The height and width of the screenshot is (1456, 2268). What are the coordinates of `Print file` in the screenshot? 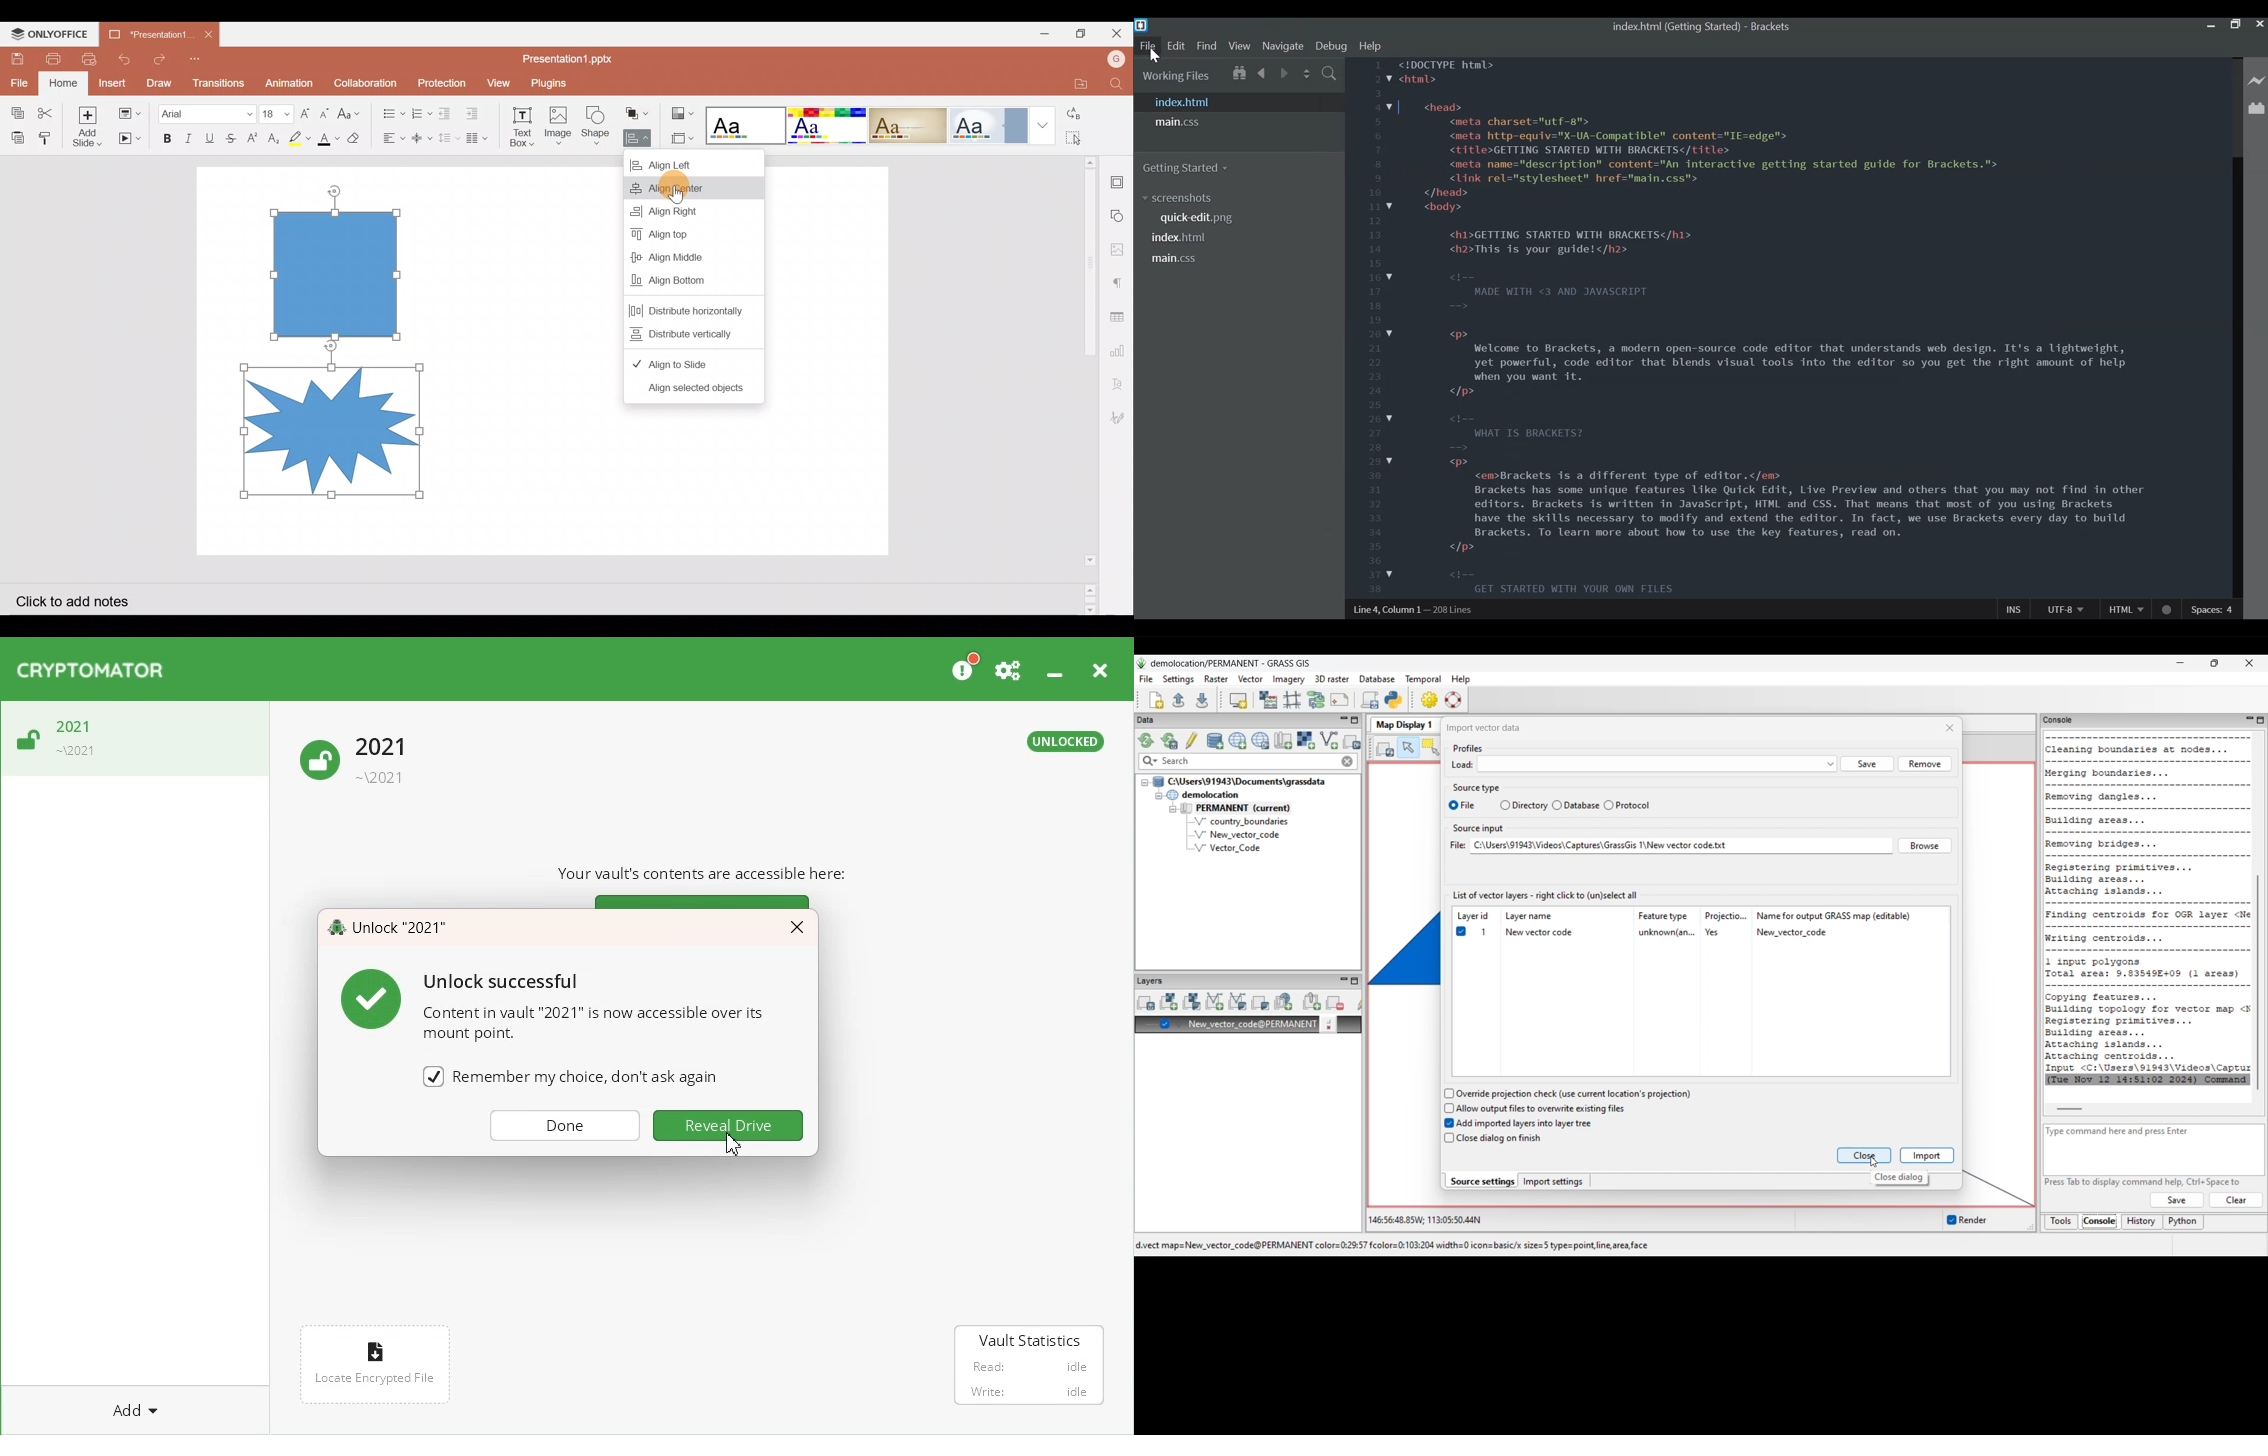 It's located at (57, 58).